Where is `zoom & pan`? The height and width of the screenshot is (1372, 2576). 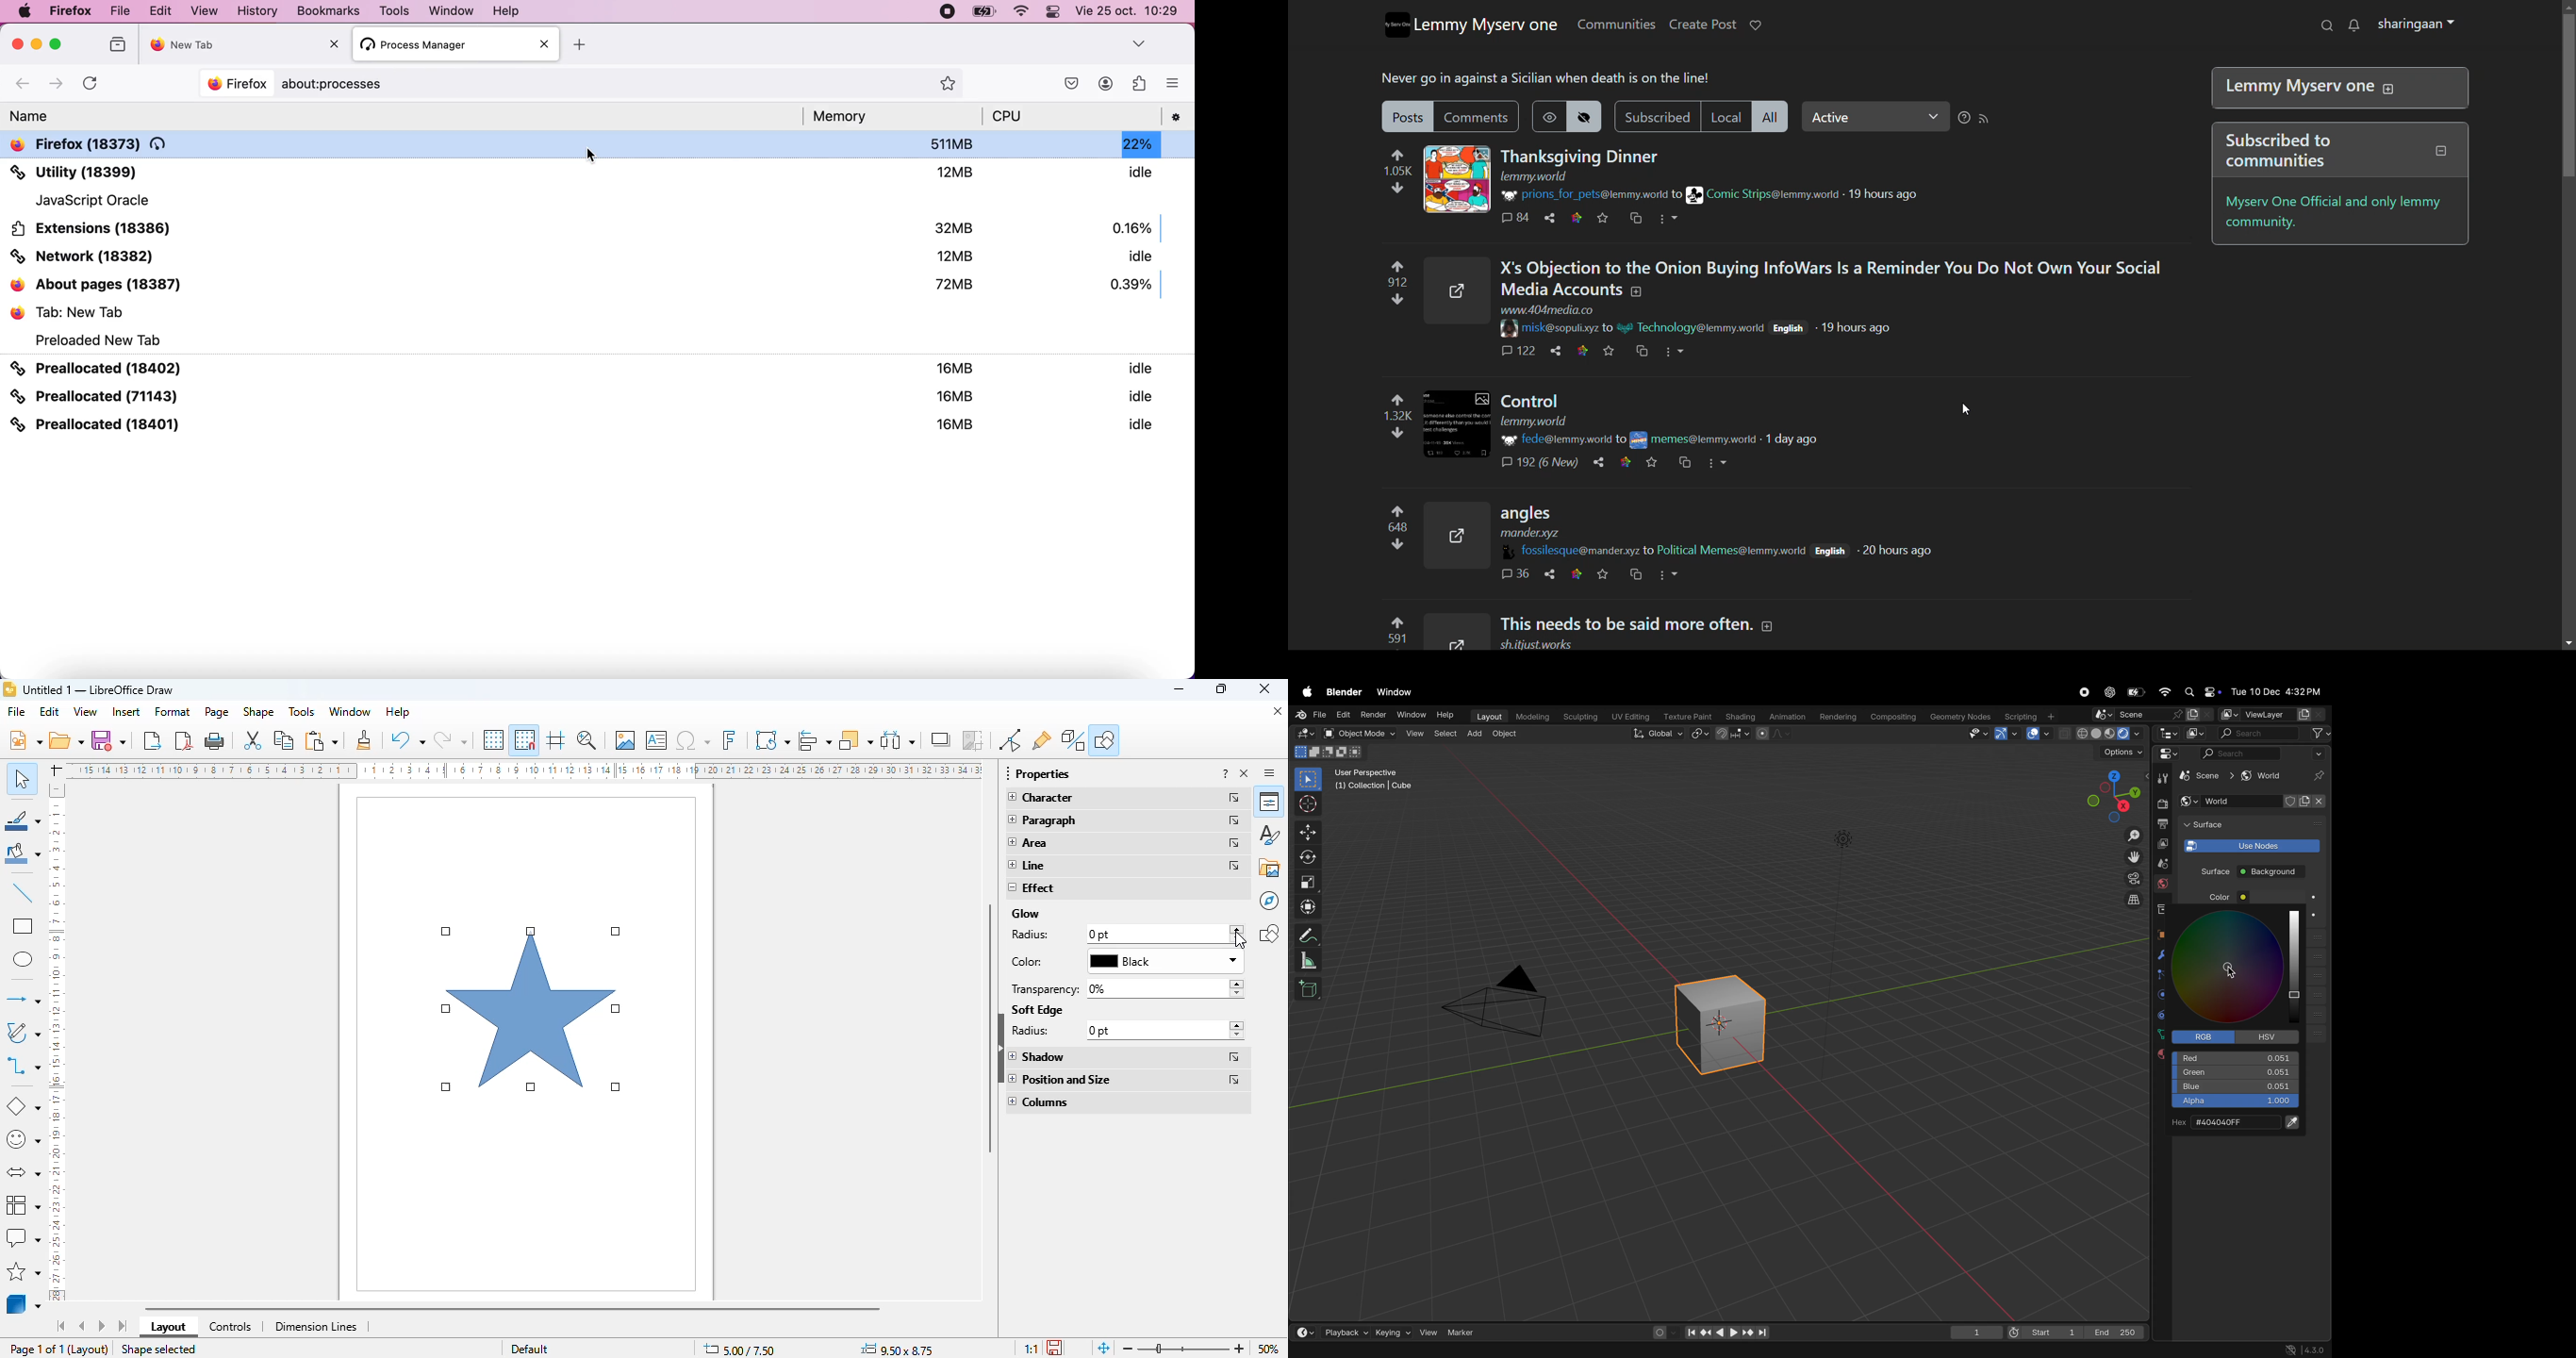 zoom & pan is located at coordinates (587, 740).